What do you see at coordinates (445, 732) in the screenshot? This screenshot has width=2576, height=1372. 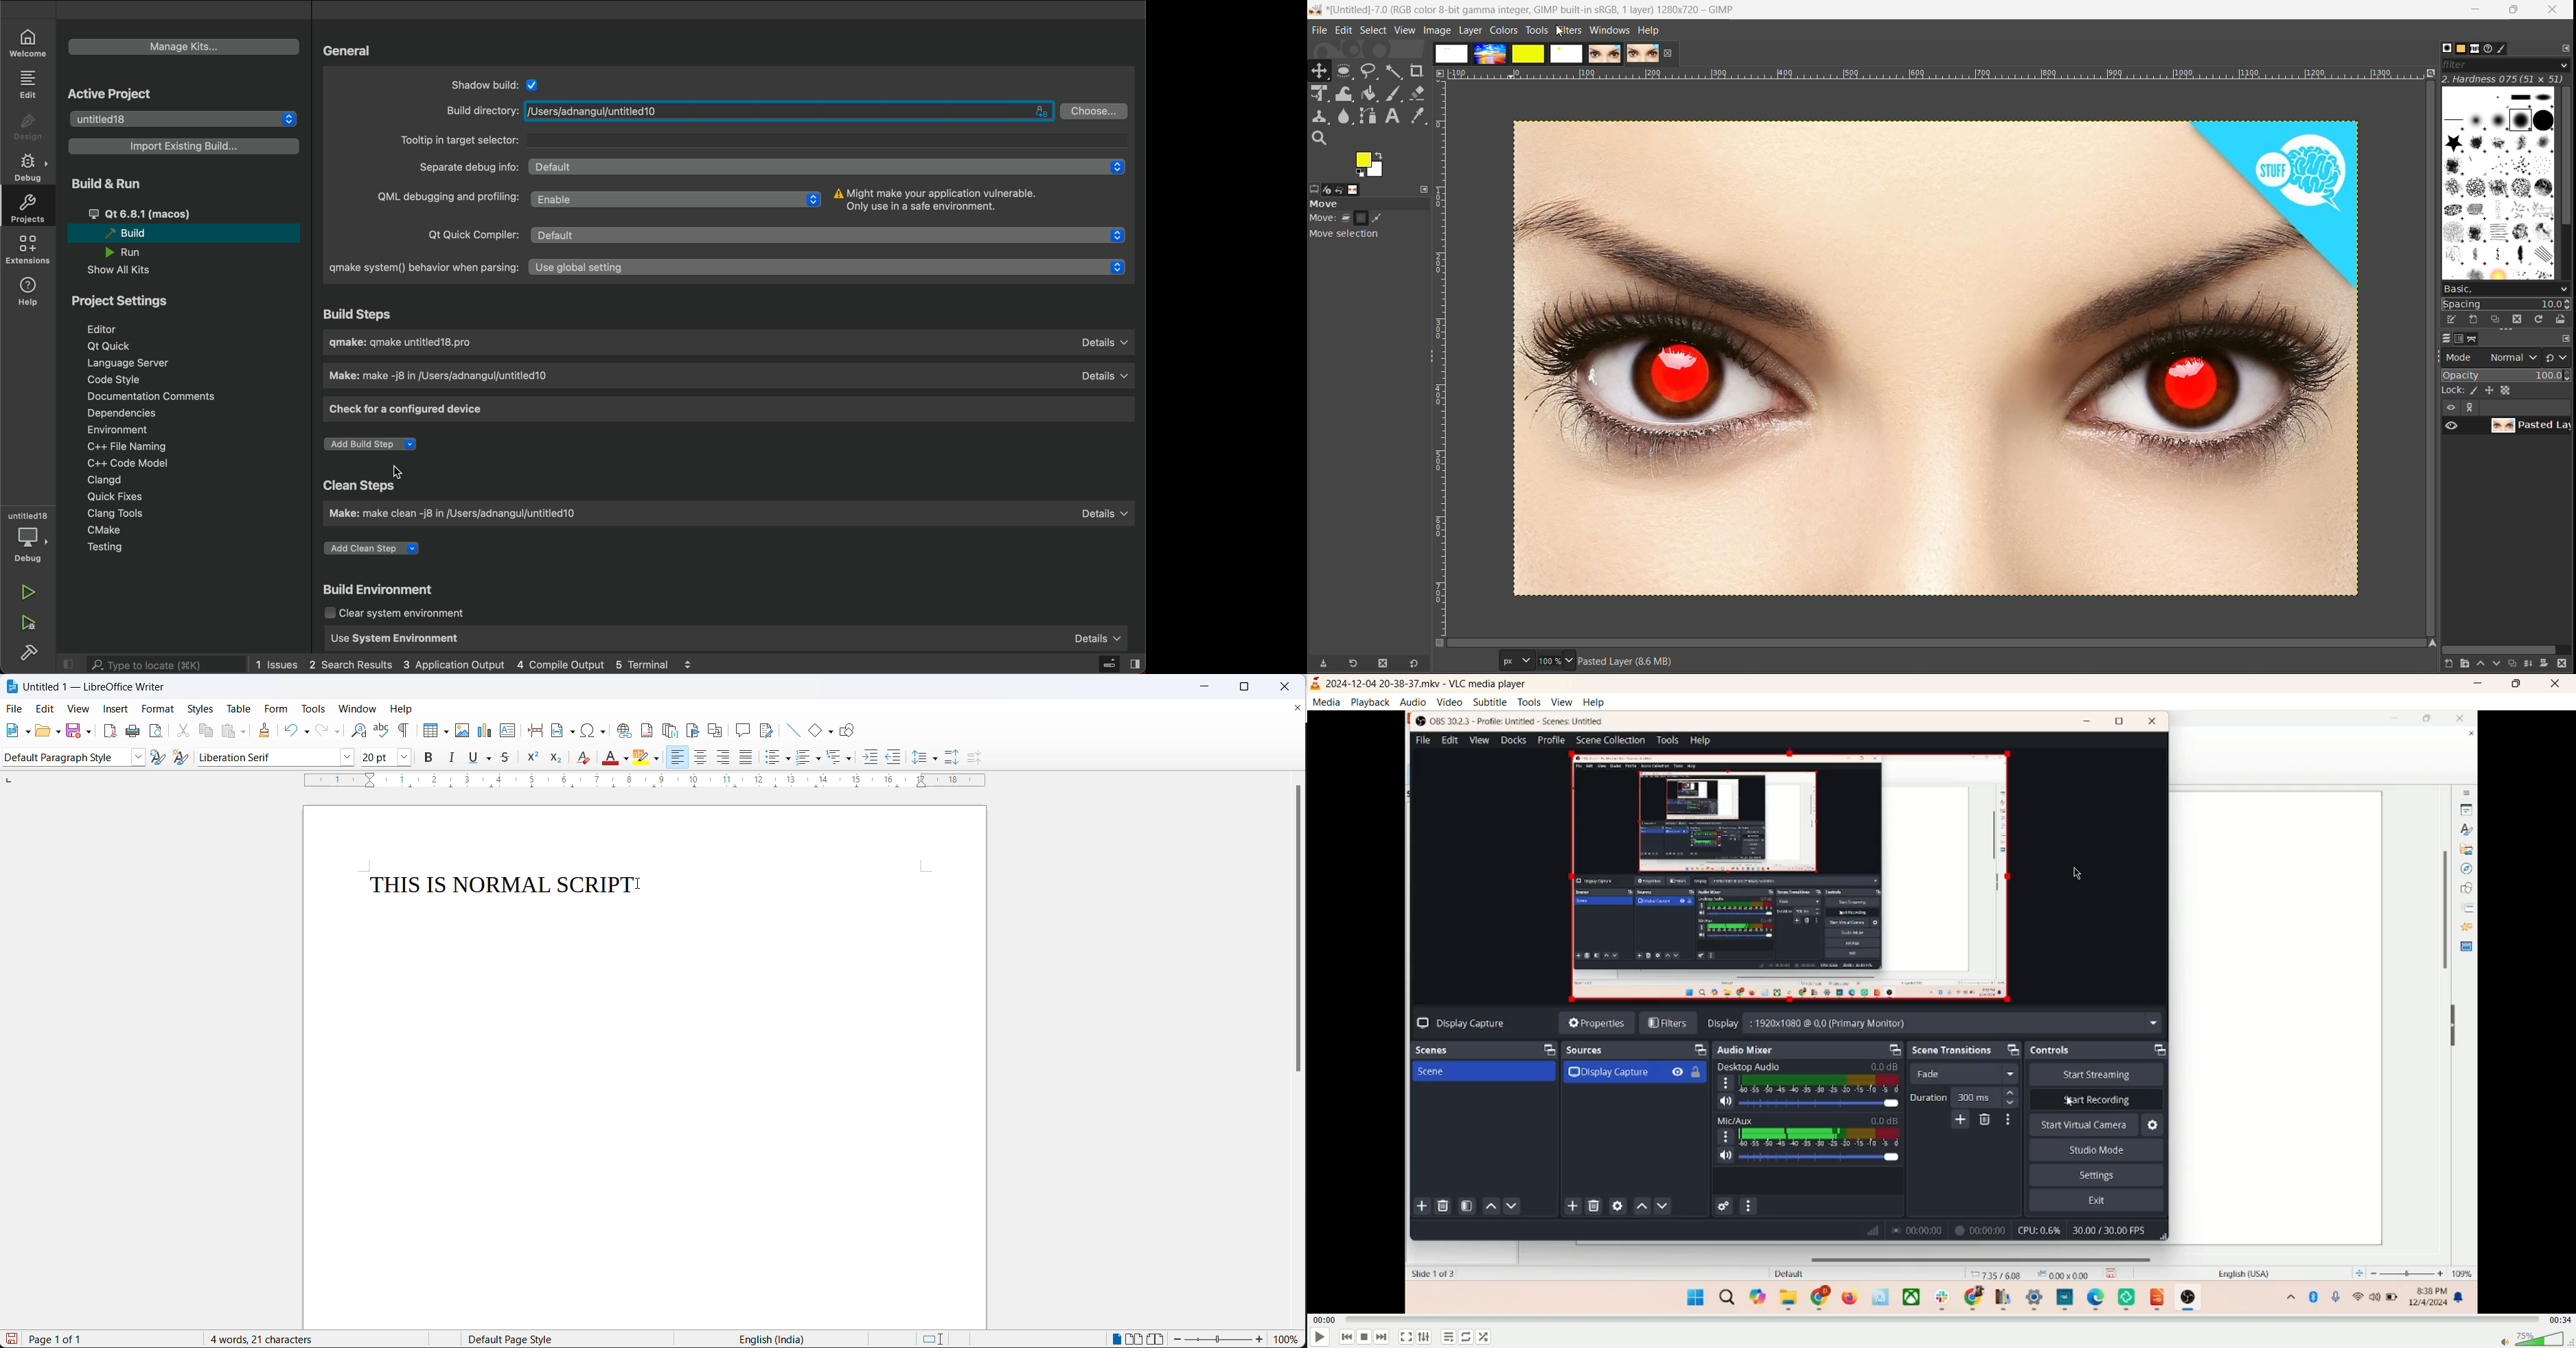 I see `table grid` at bounding box center [445, 732].